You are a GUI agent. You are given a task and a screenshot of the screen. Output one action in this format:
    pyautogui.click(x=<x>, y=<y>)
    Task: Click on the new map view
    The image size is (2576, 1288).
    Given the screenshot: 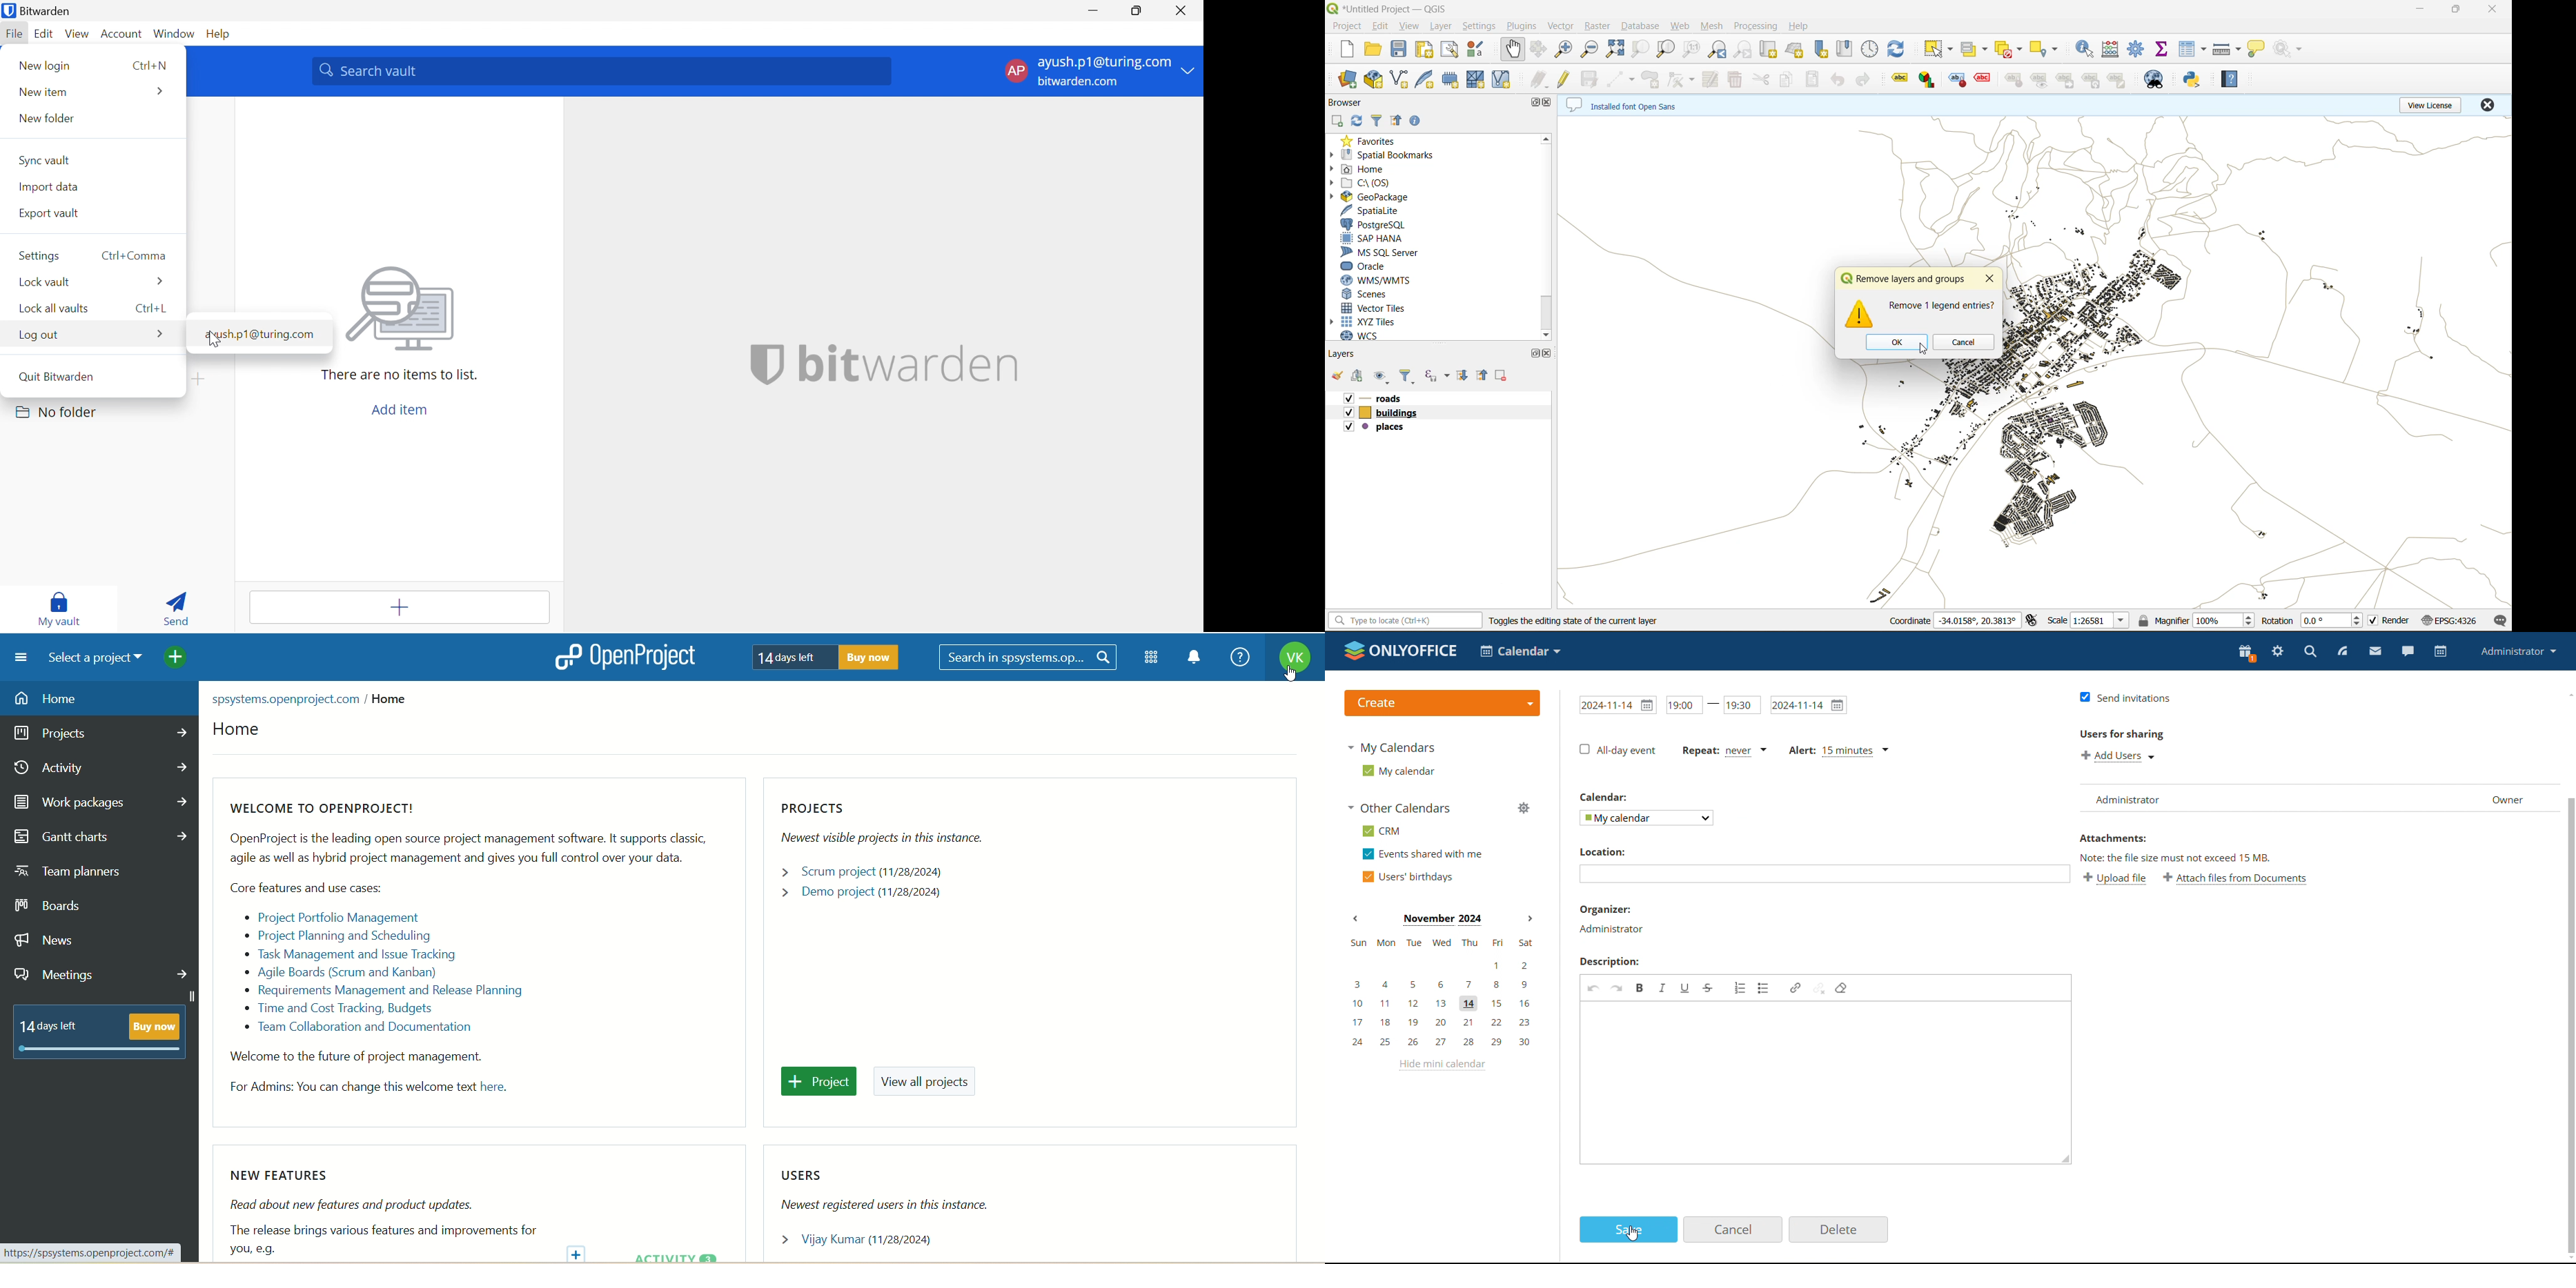 What is the action you would take?
    pyautogui.click(x=1768, y=49)
    